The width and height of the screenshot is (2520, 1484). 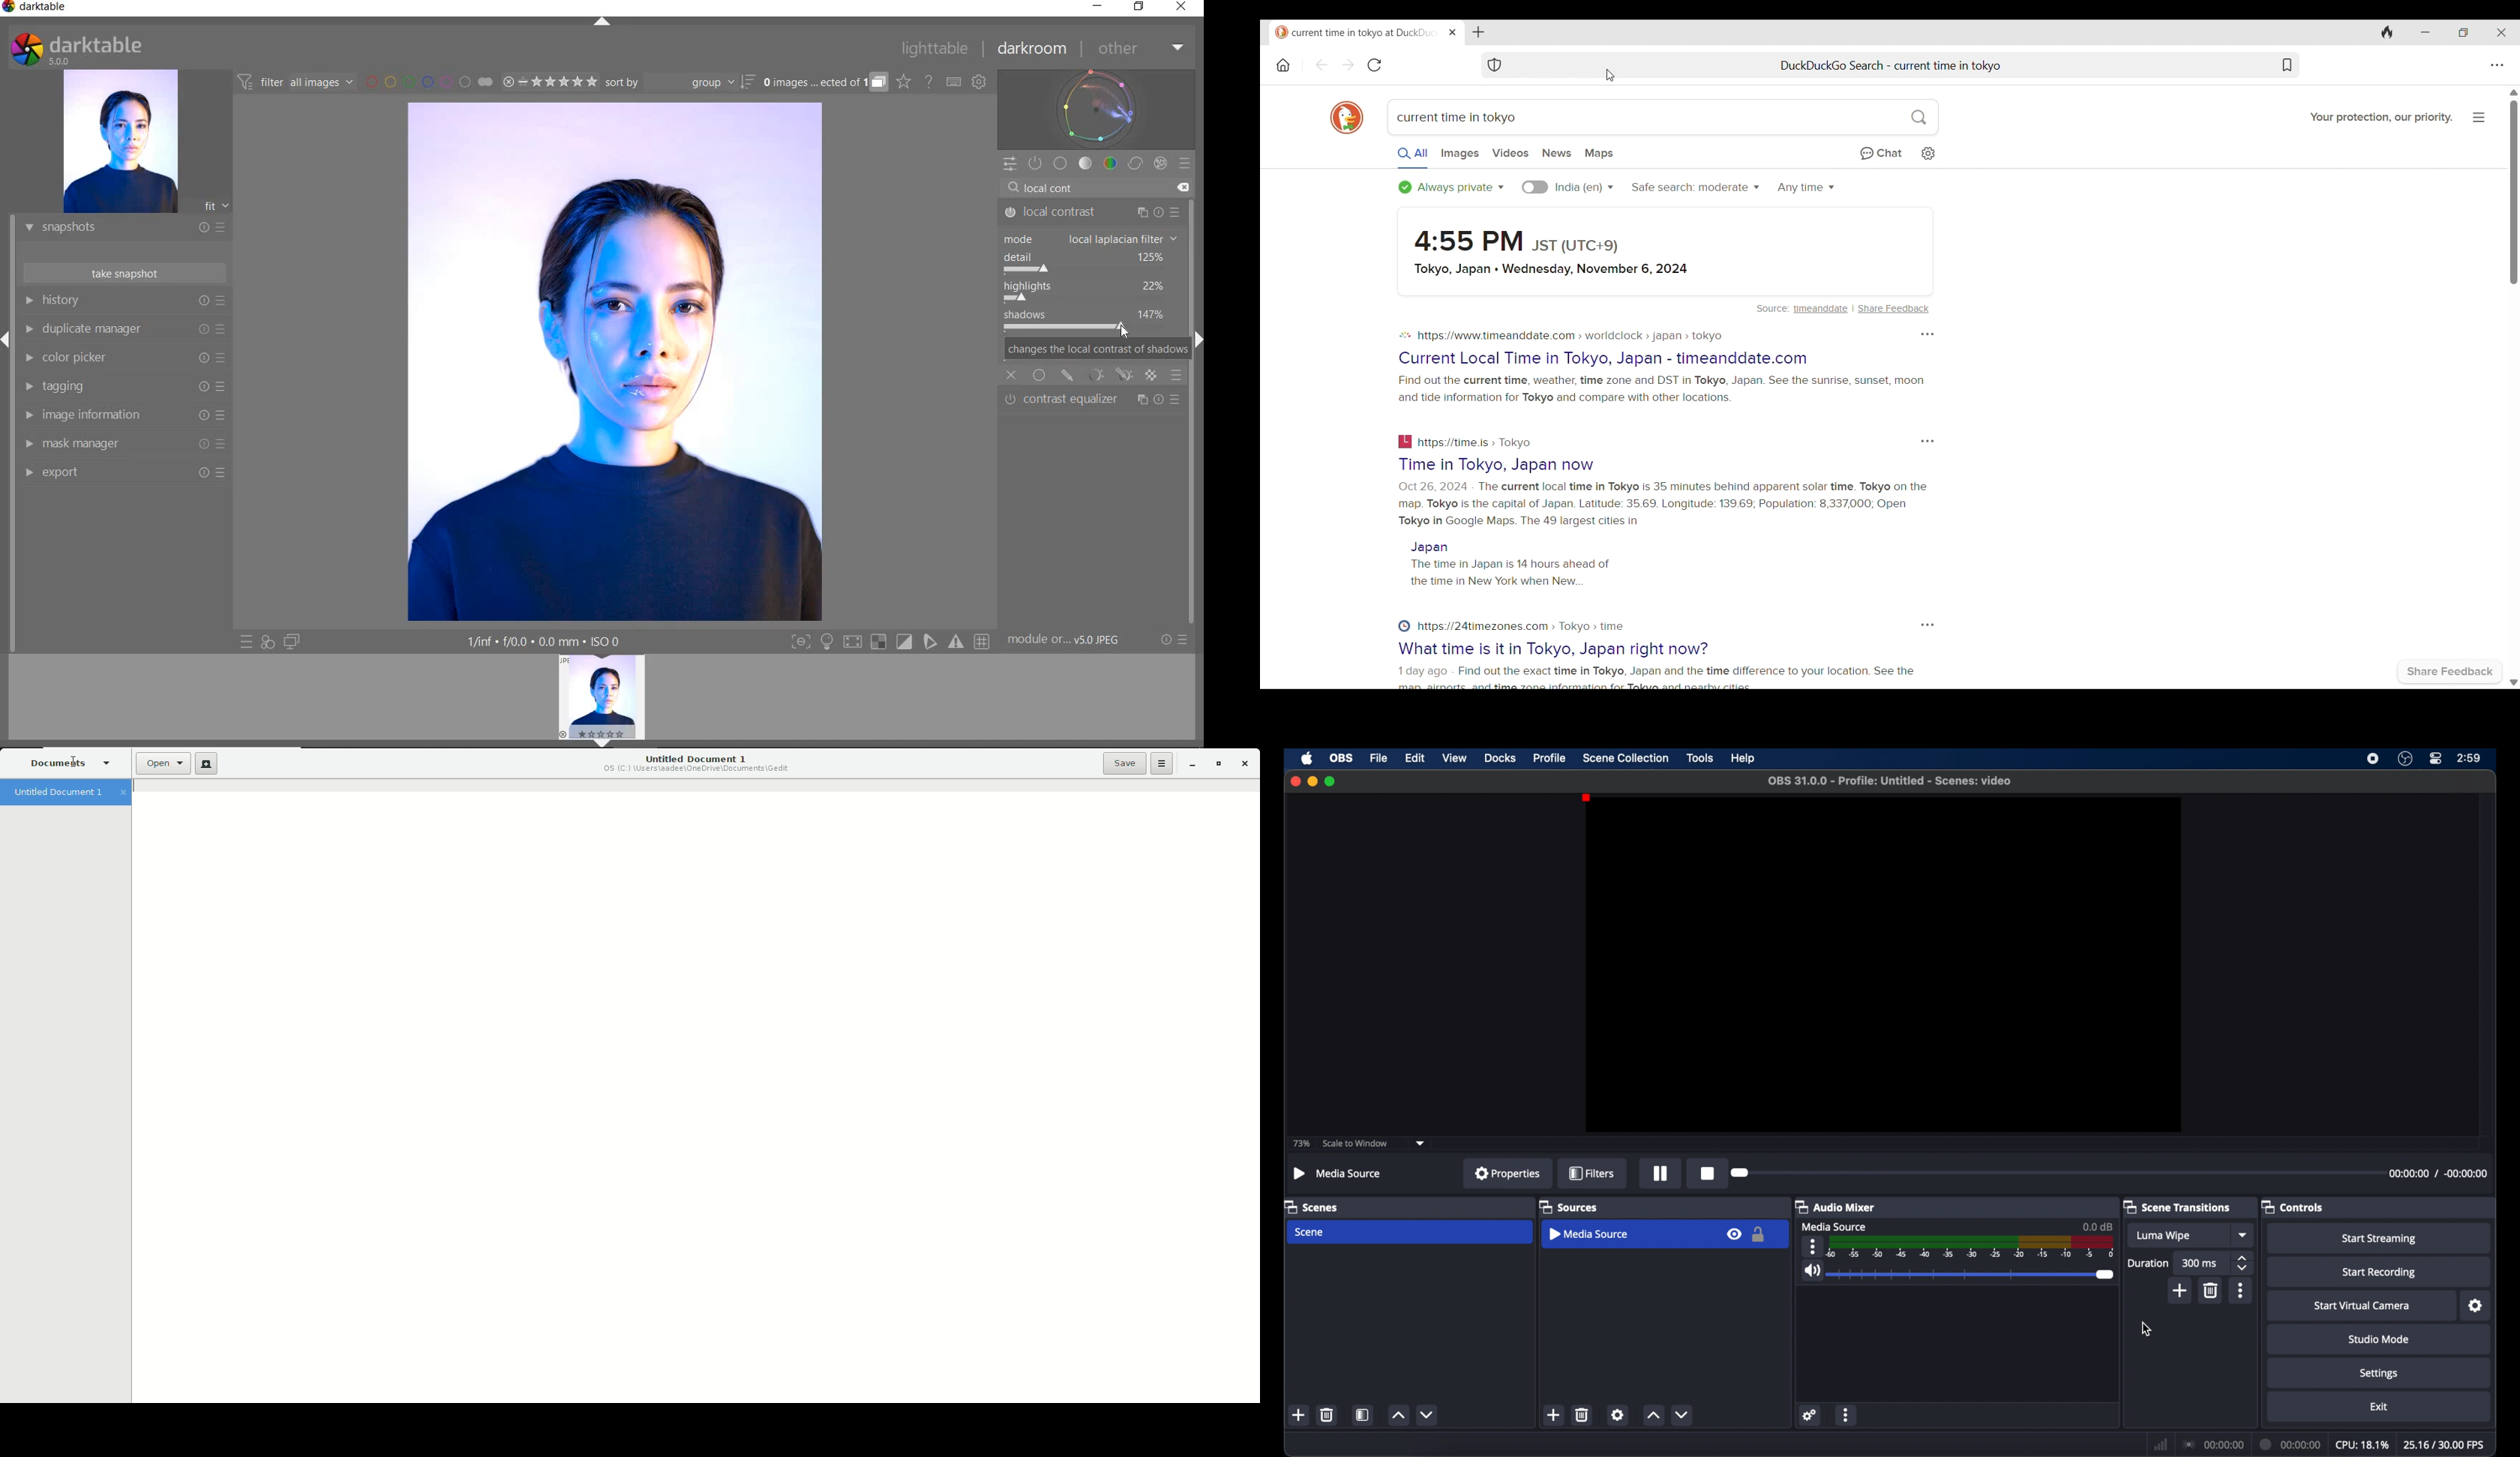 What do you see at coordinates (2200, 1262) in the screenshot?
I see `300 ms` at bounding box center [2200, 1262].